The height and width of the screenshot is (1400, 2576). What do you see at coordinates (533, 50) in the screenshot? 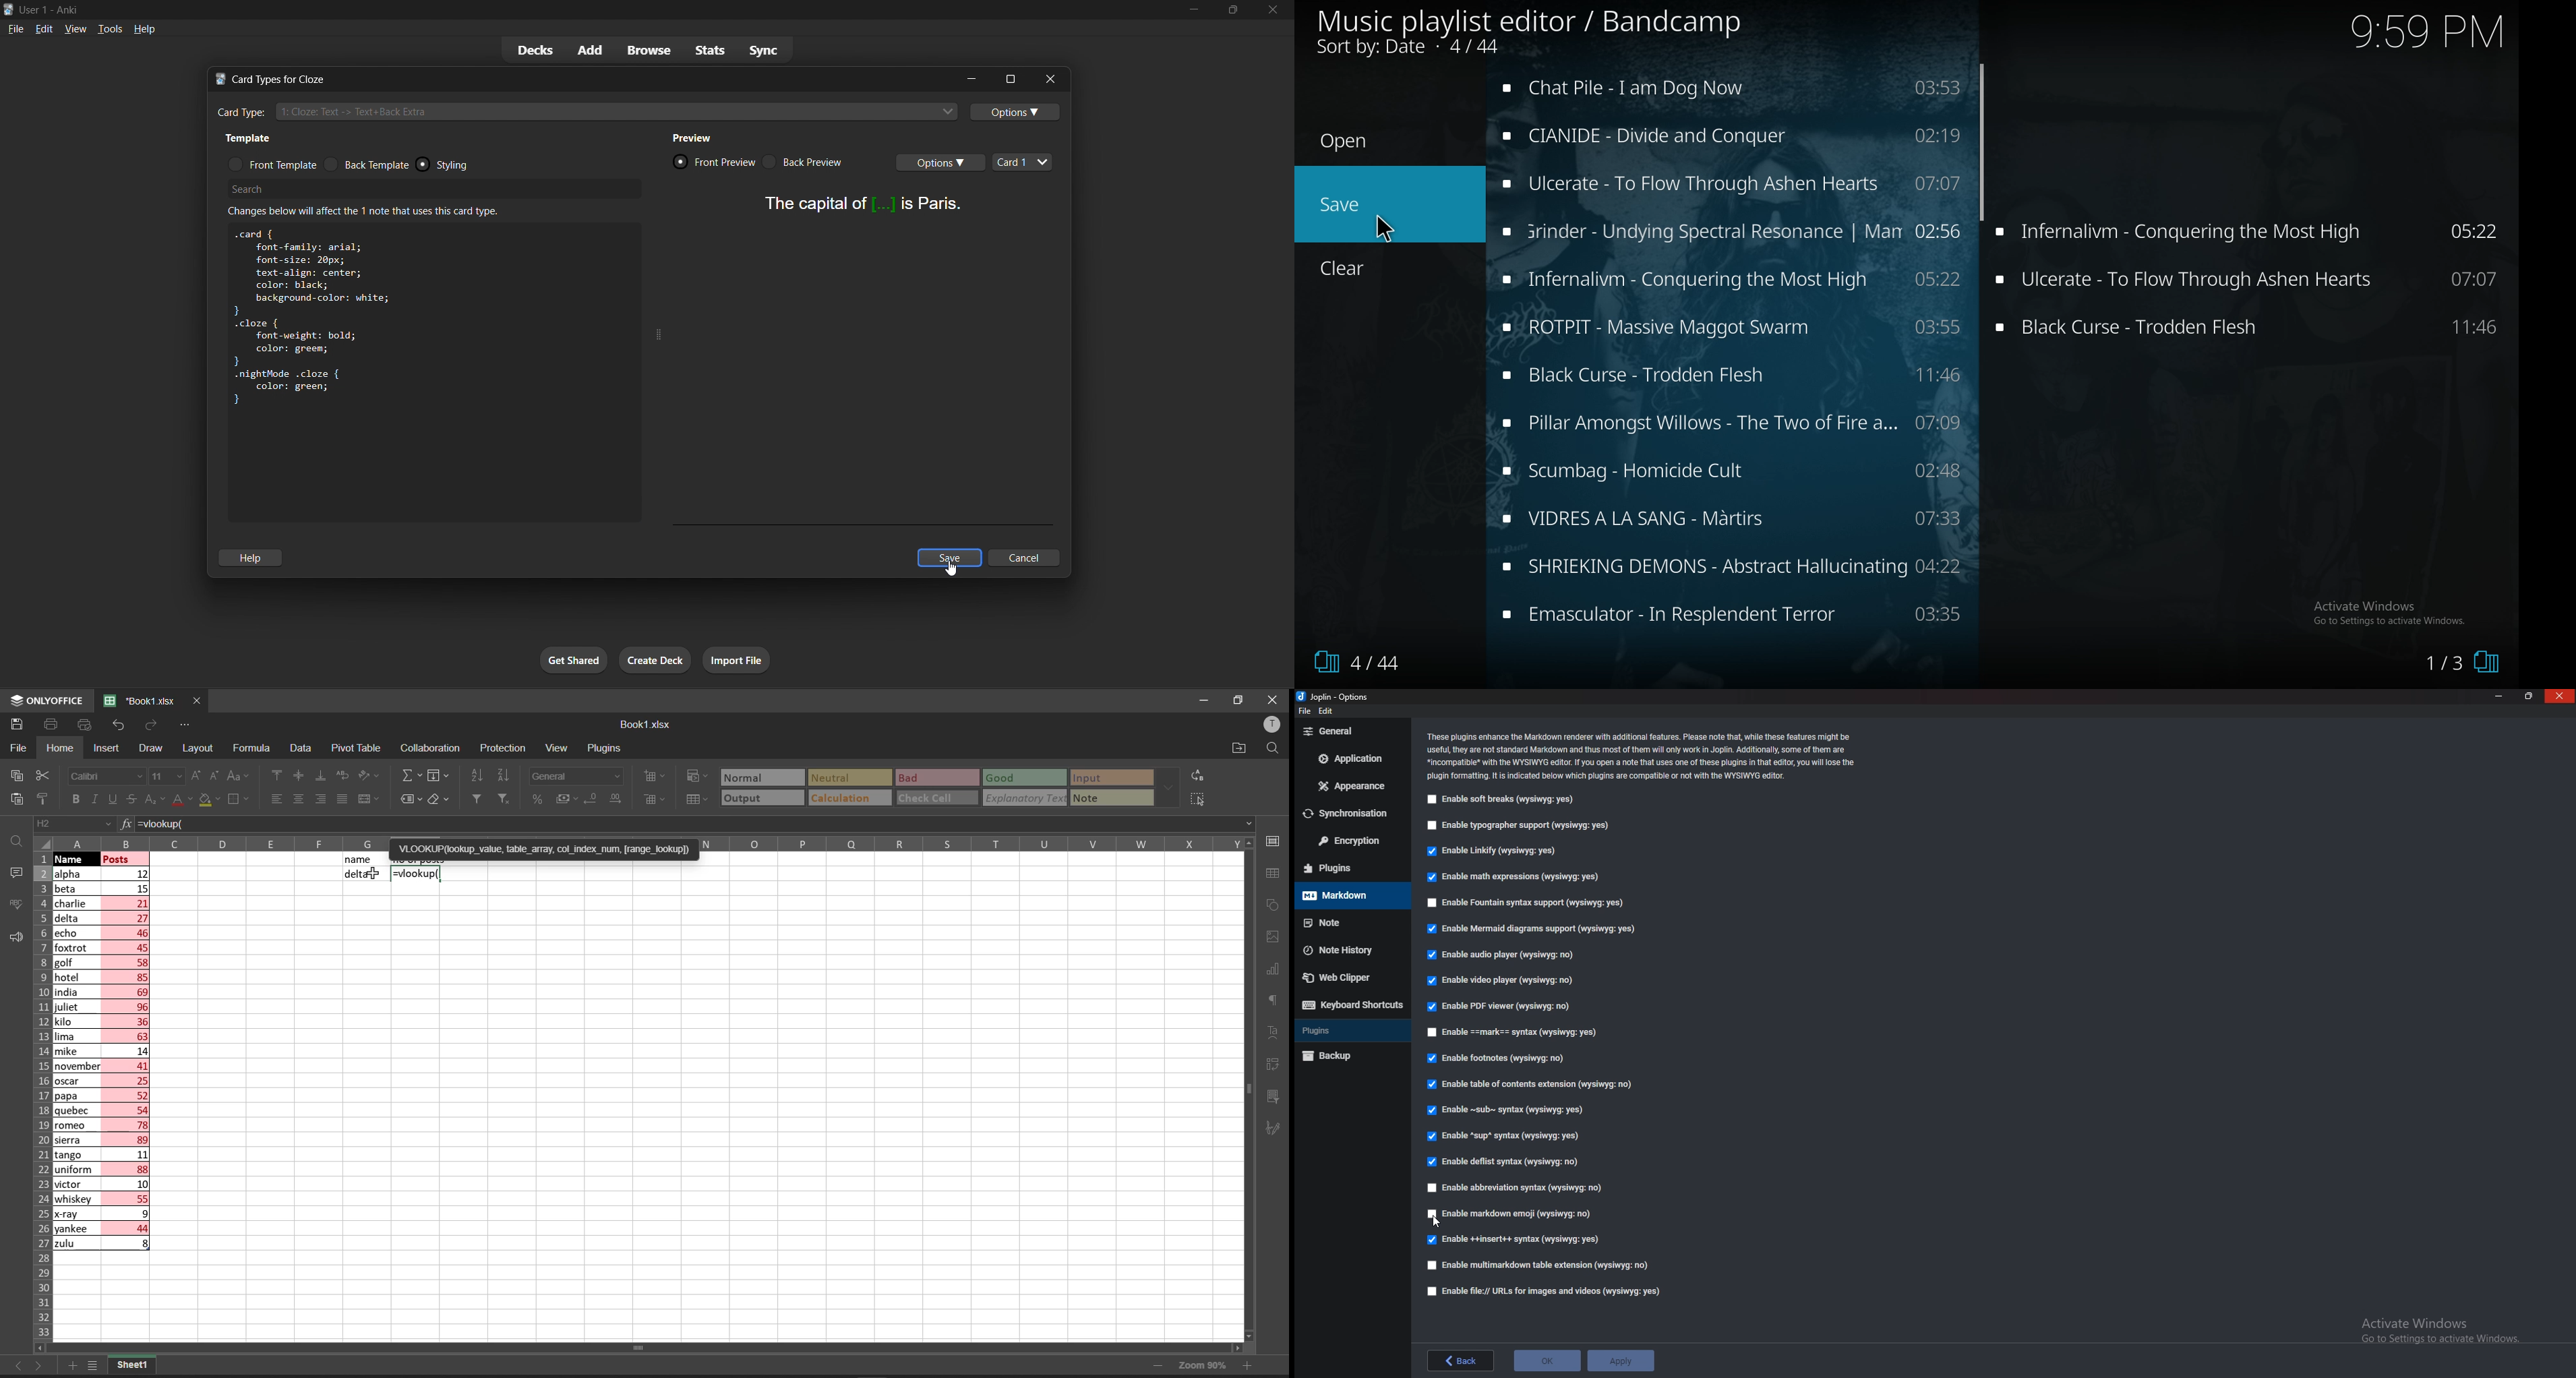
I see `decks` at bounding box center [533, 50].